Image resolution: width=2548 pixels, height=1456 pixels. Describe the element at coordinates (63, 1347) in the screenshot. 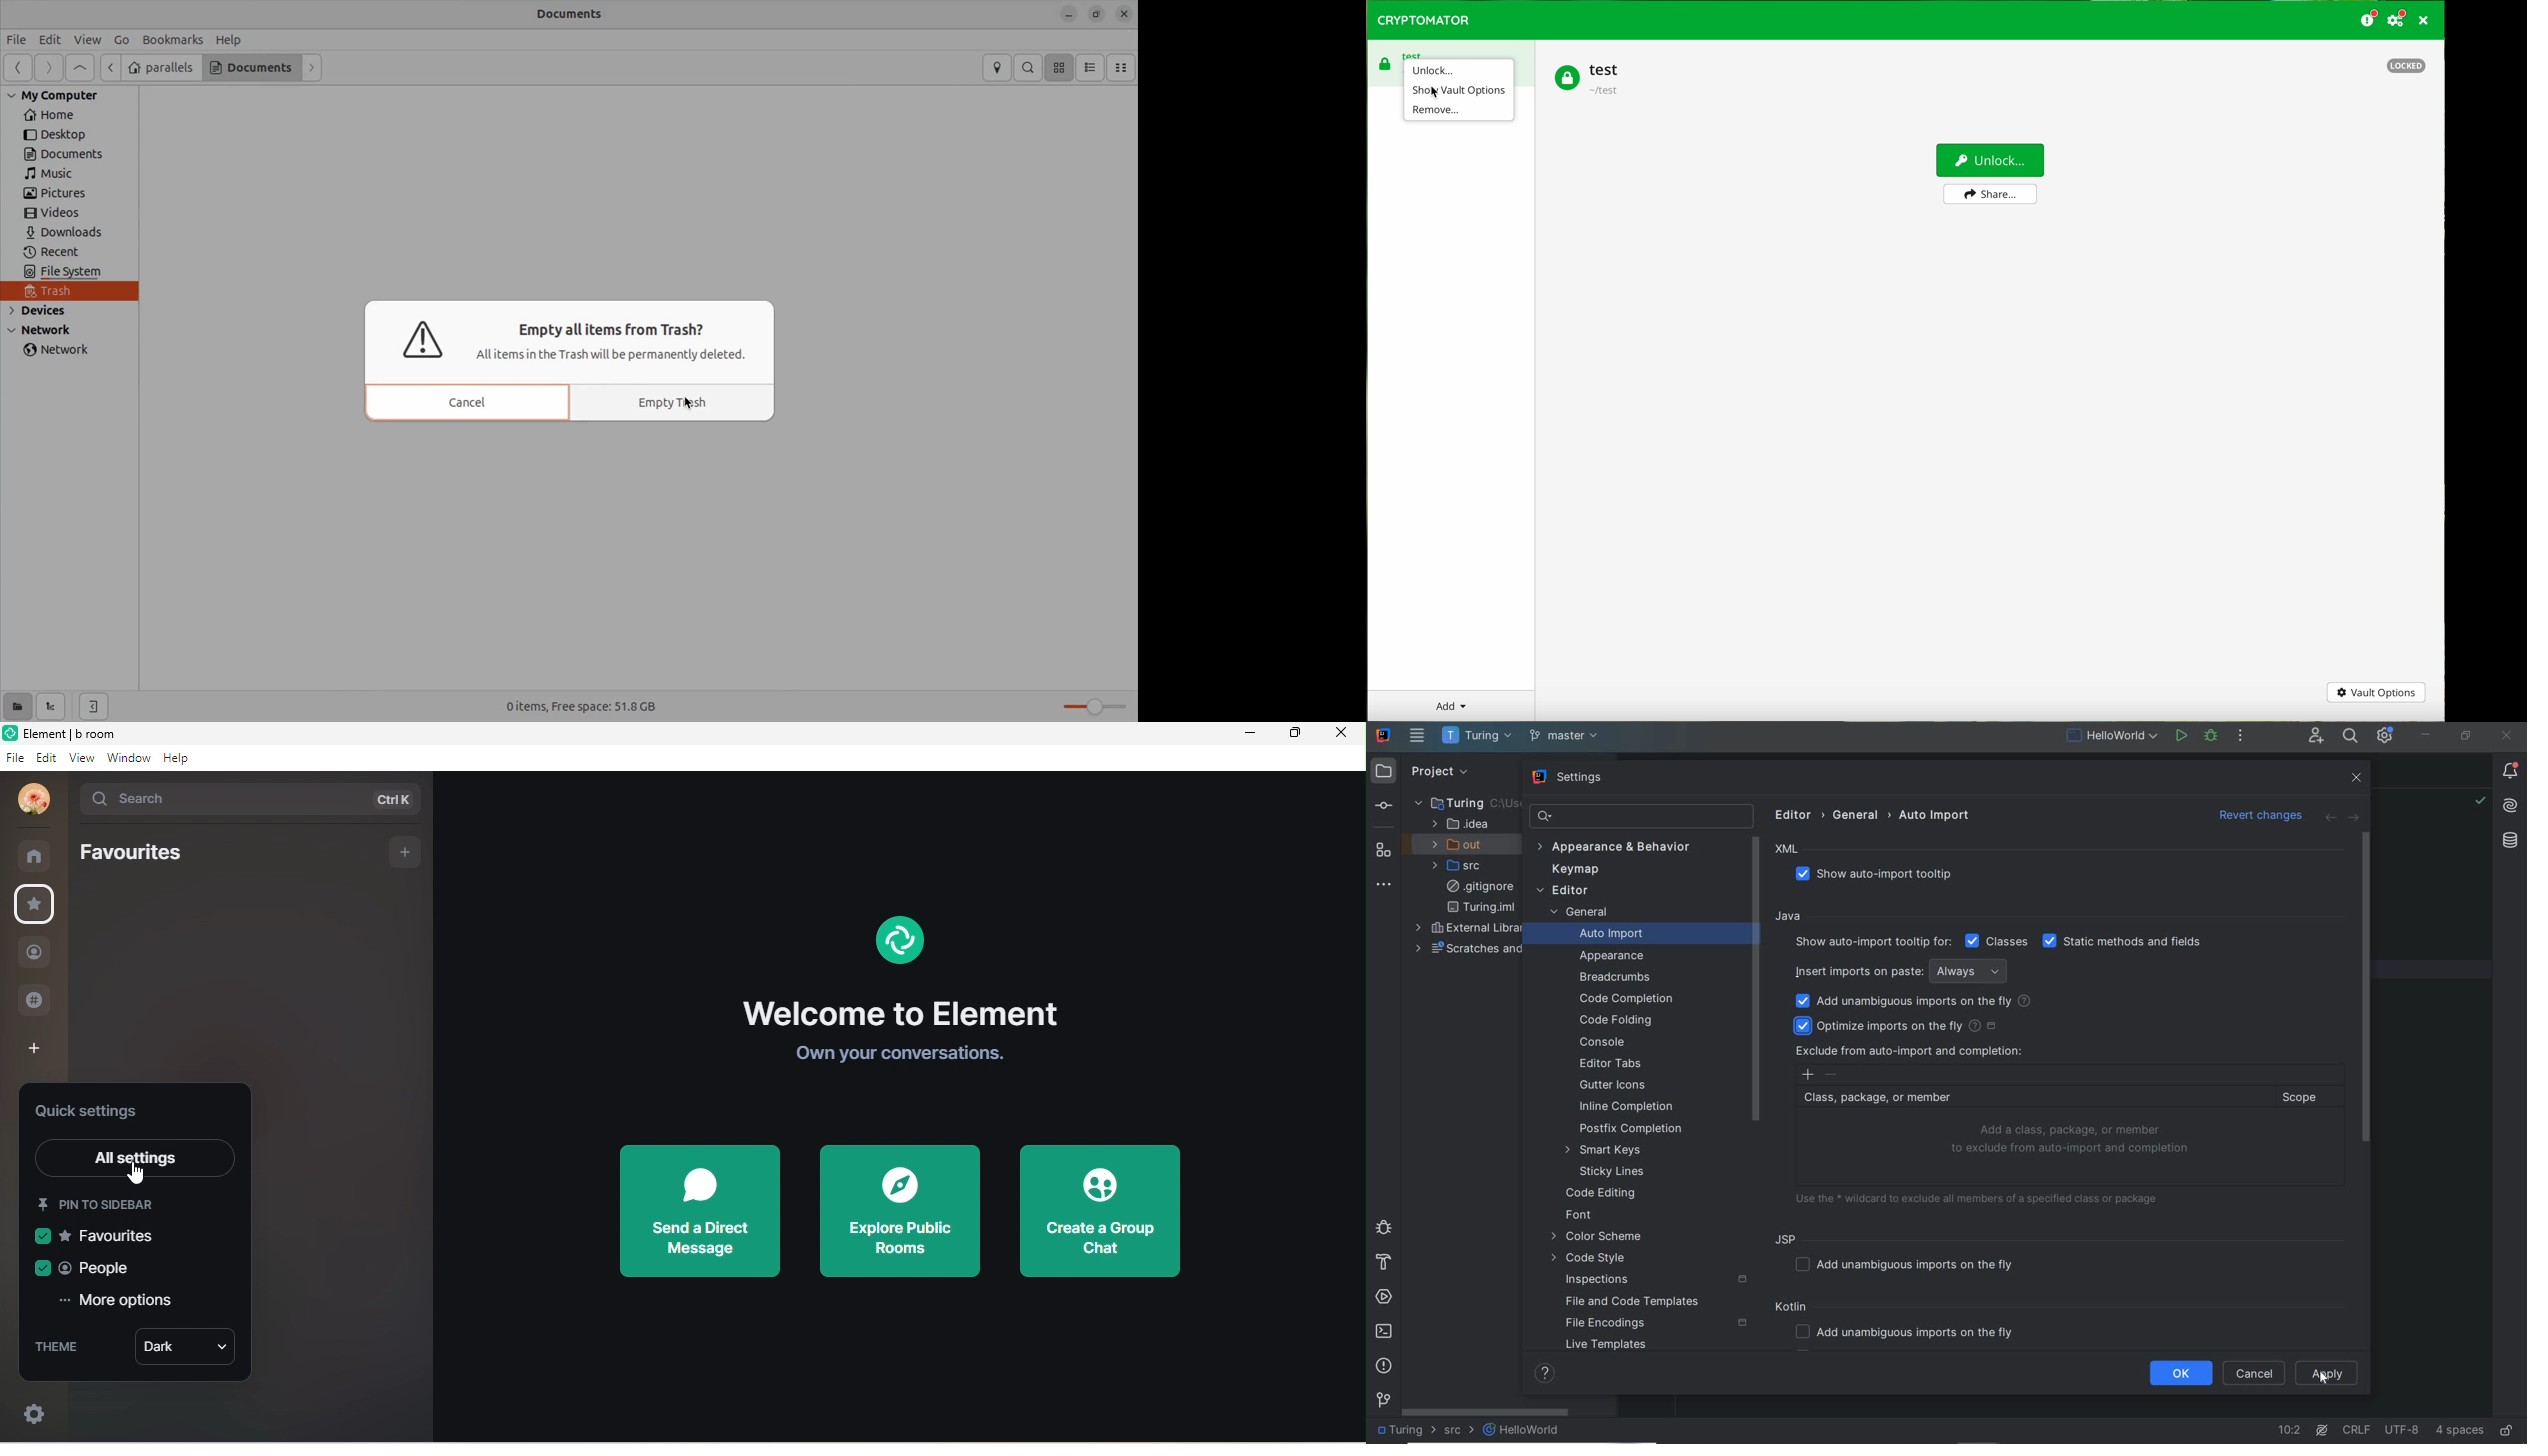

I see `theme` at that location.